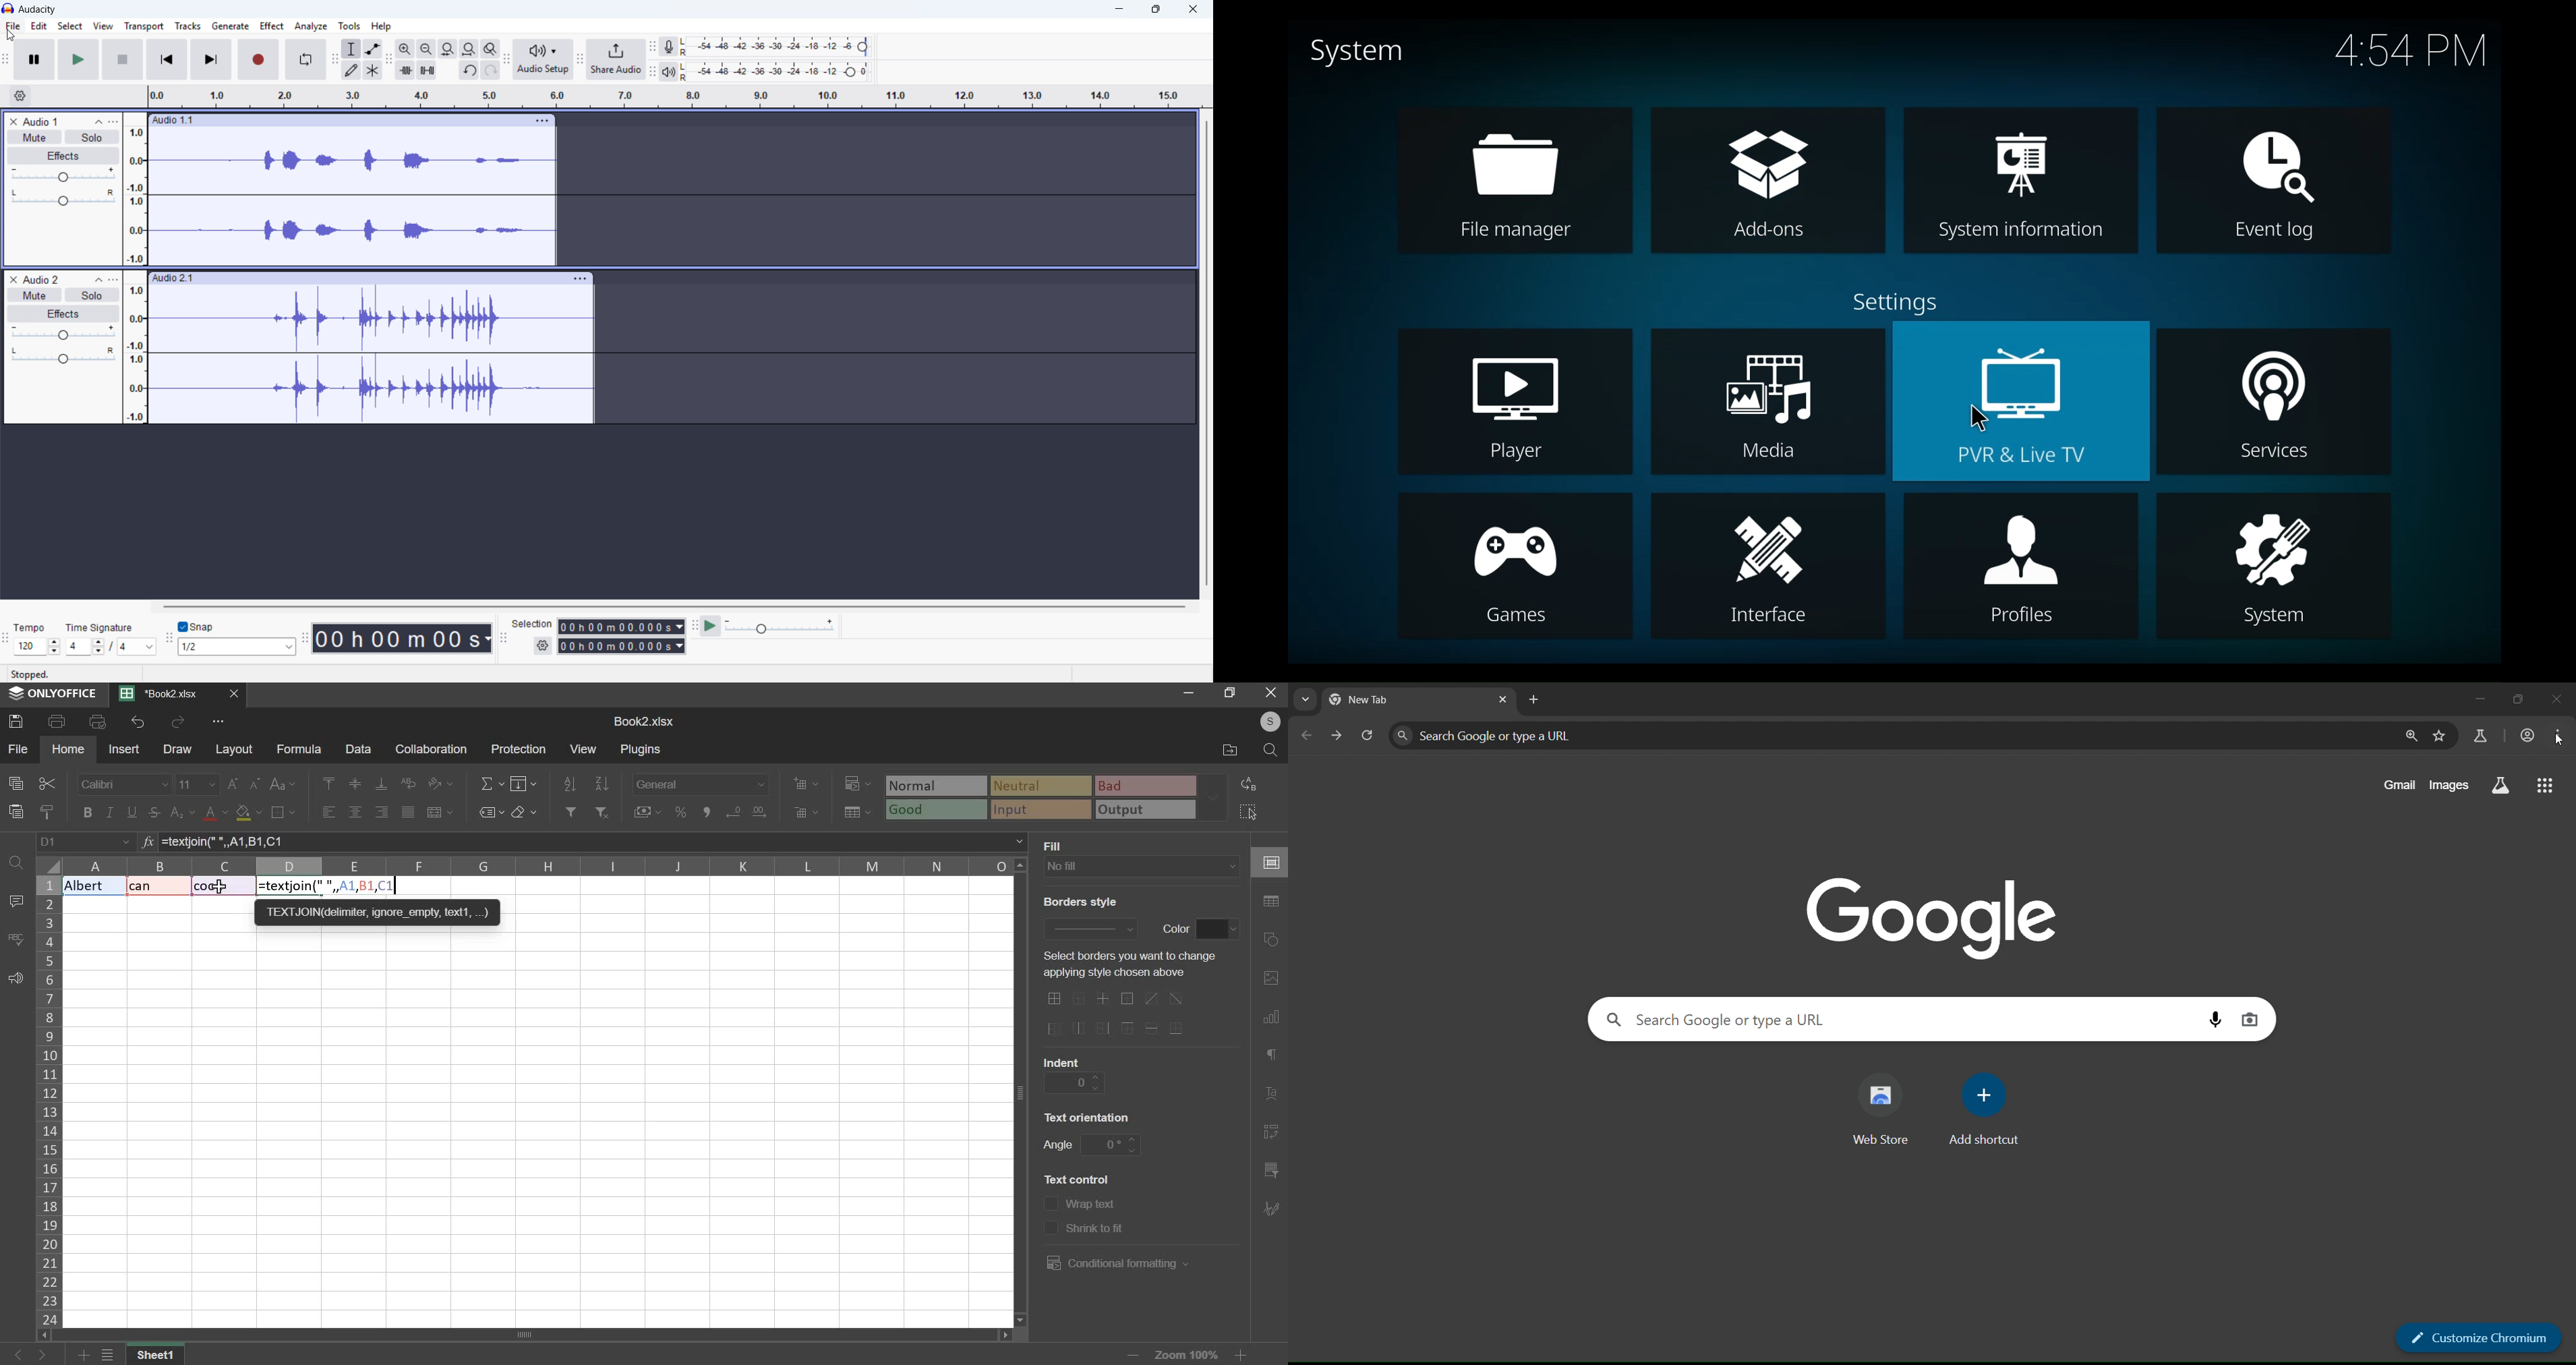 The height and width of the screenshot is (1372, 2576). I want to click on add cells, so click(806, 783).